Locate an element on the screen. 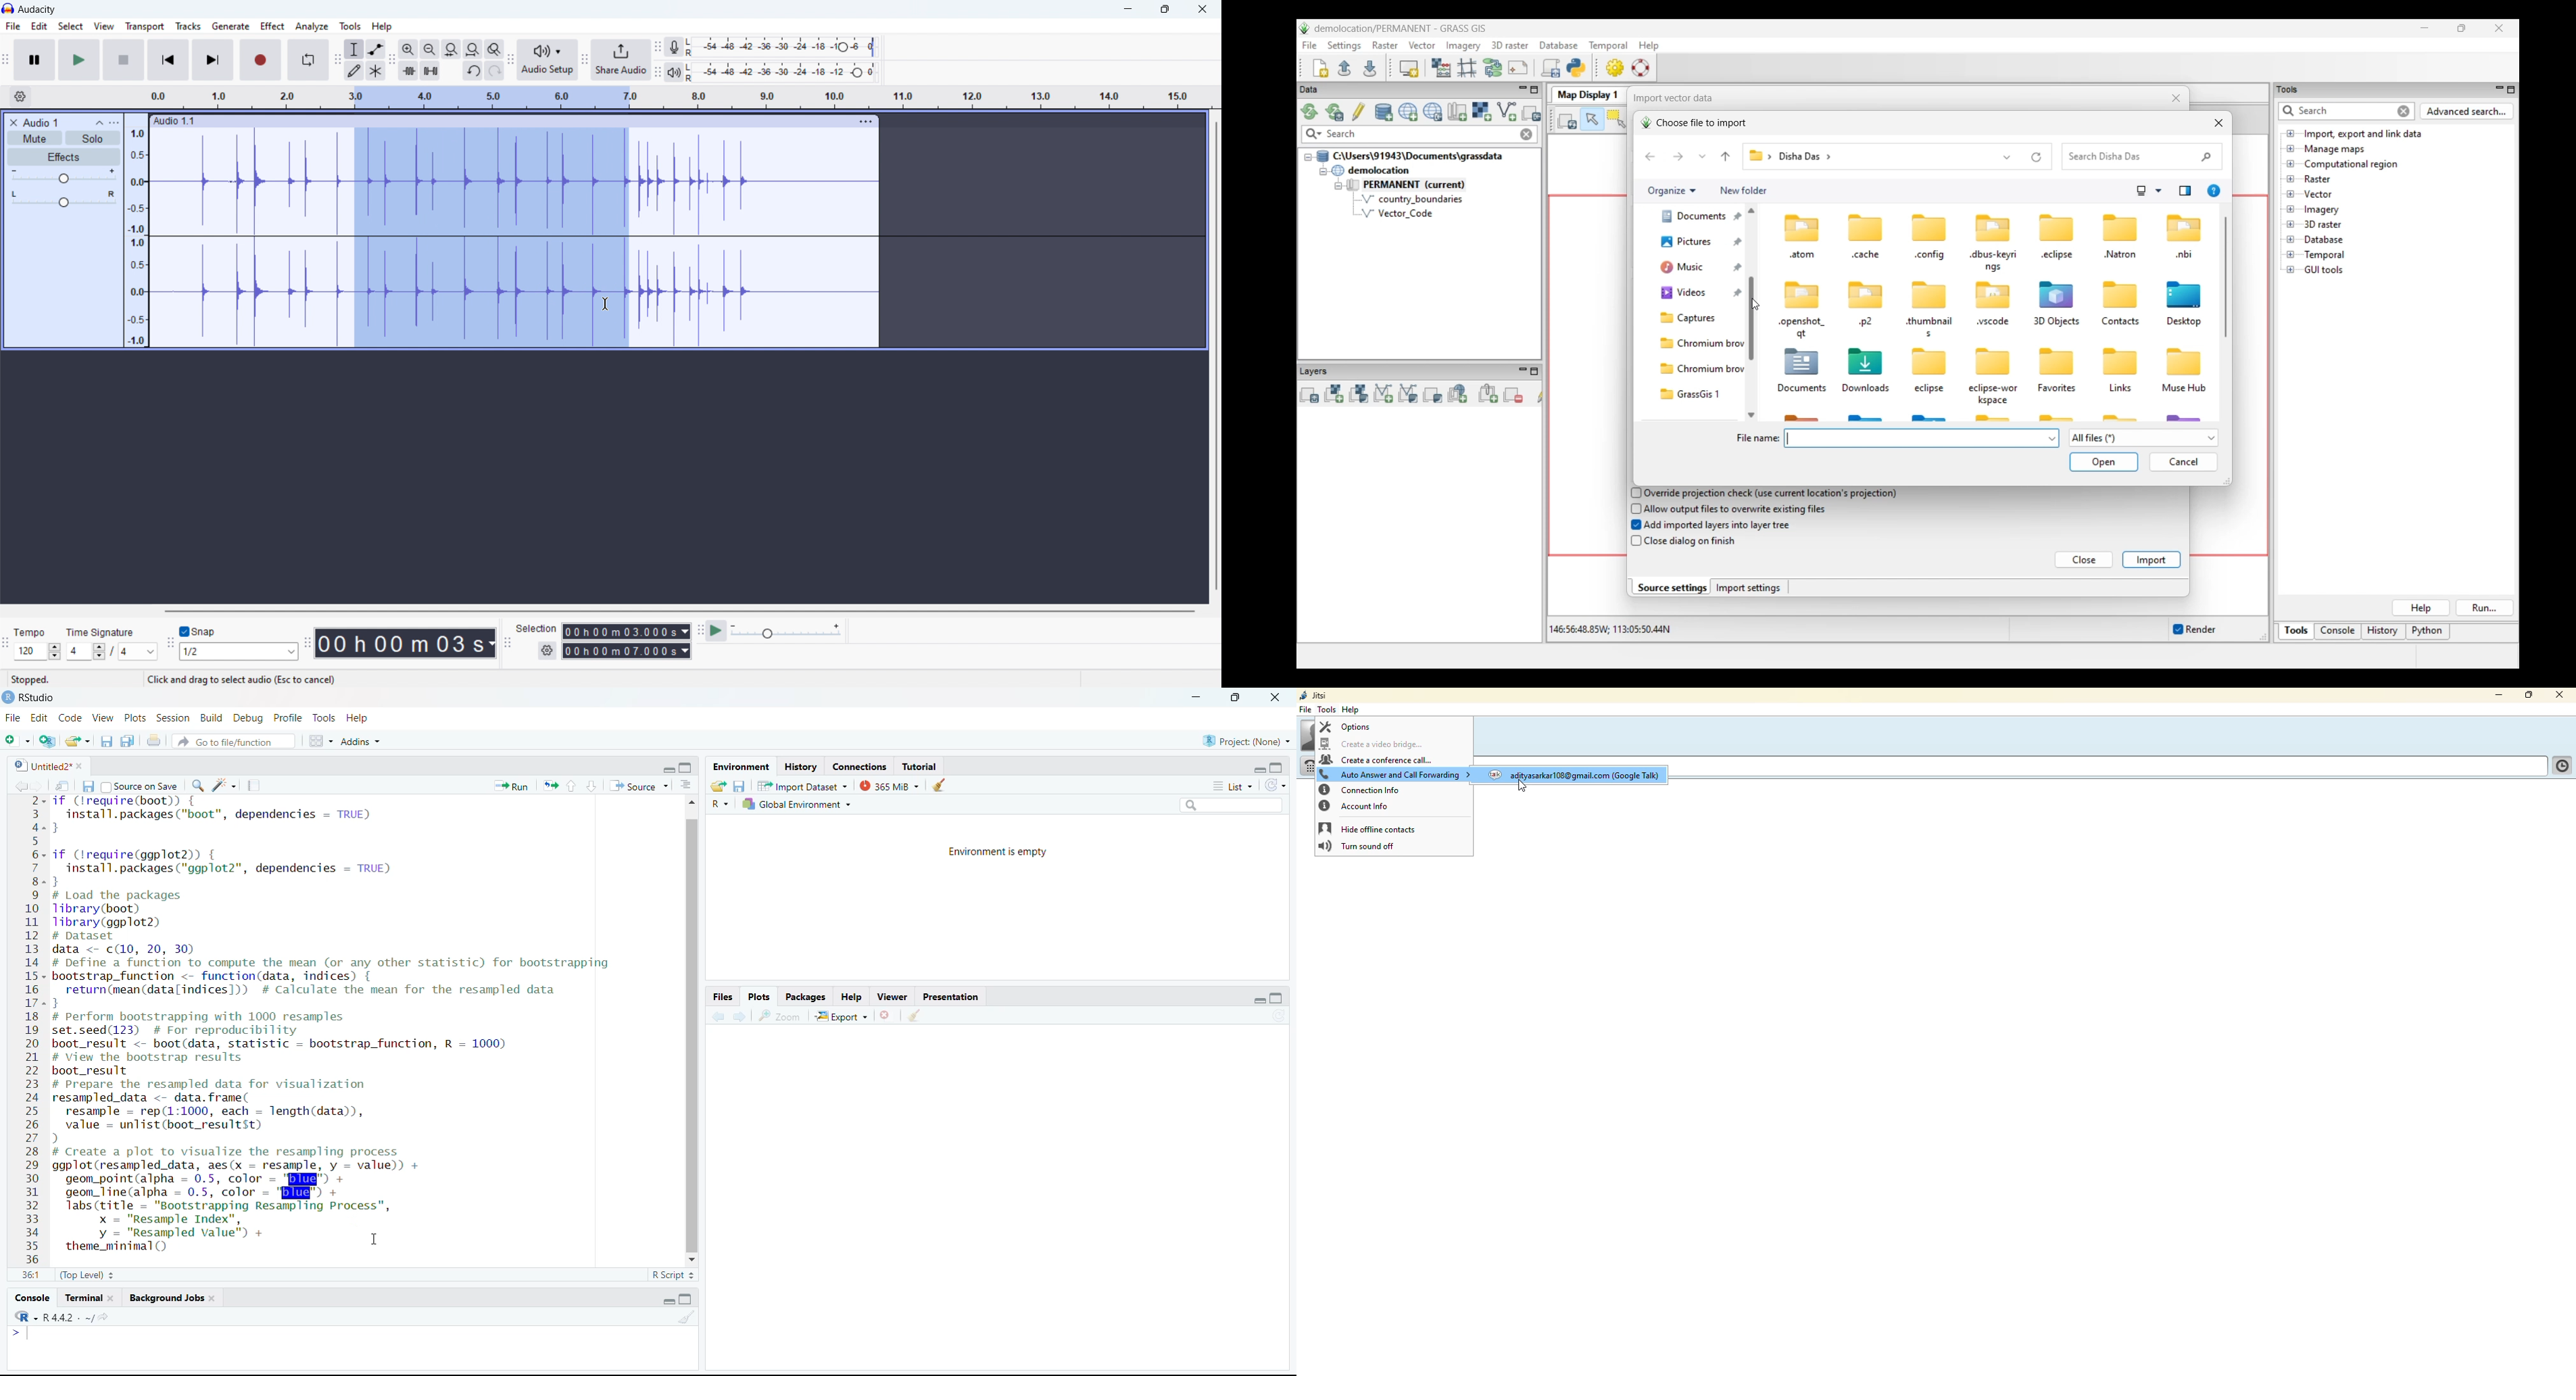  view is located at coordinates (104, 26).